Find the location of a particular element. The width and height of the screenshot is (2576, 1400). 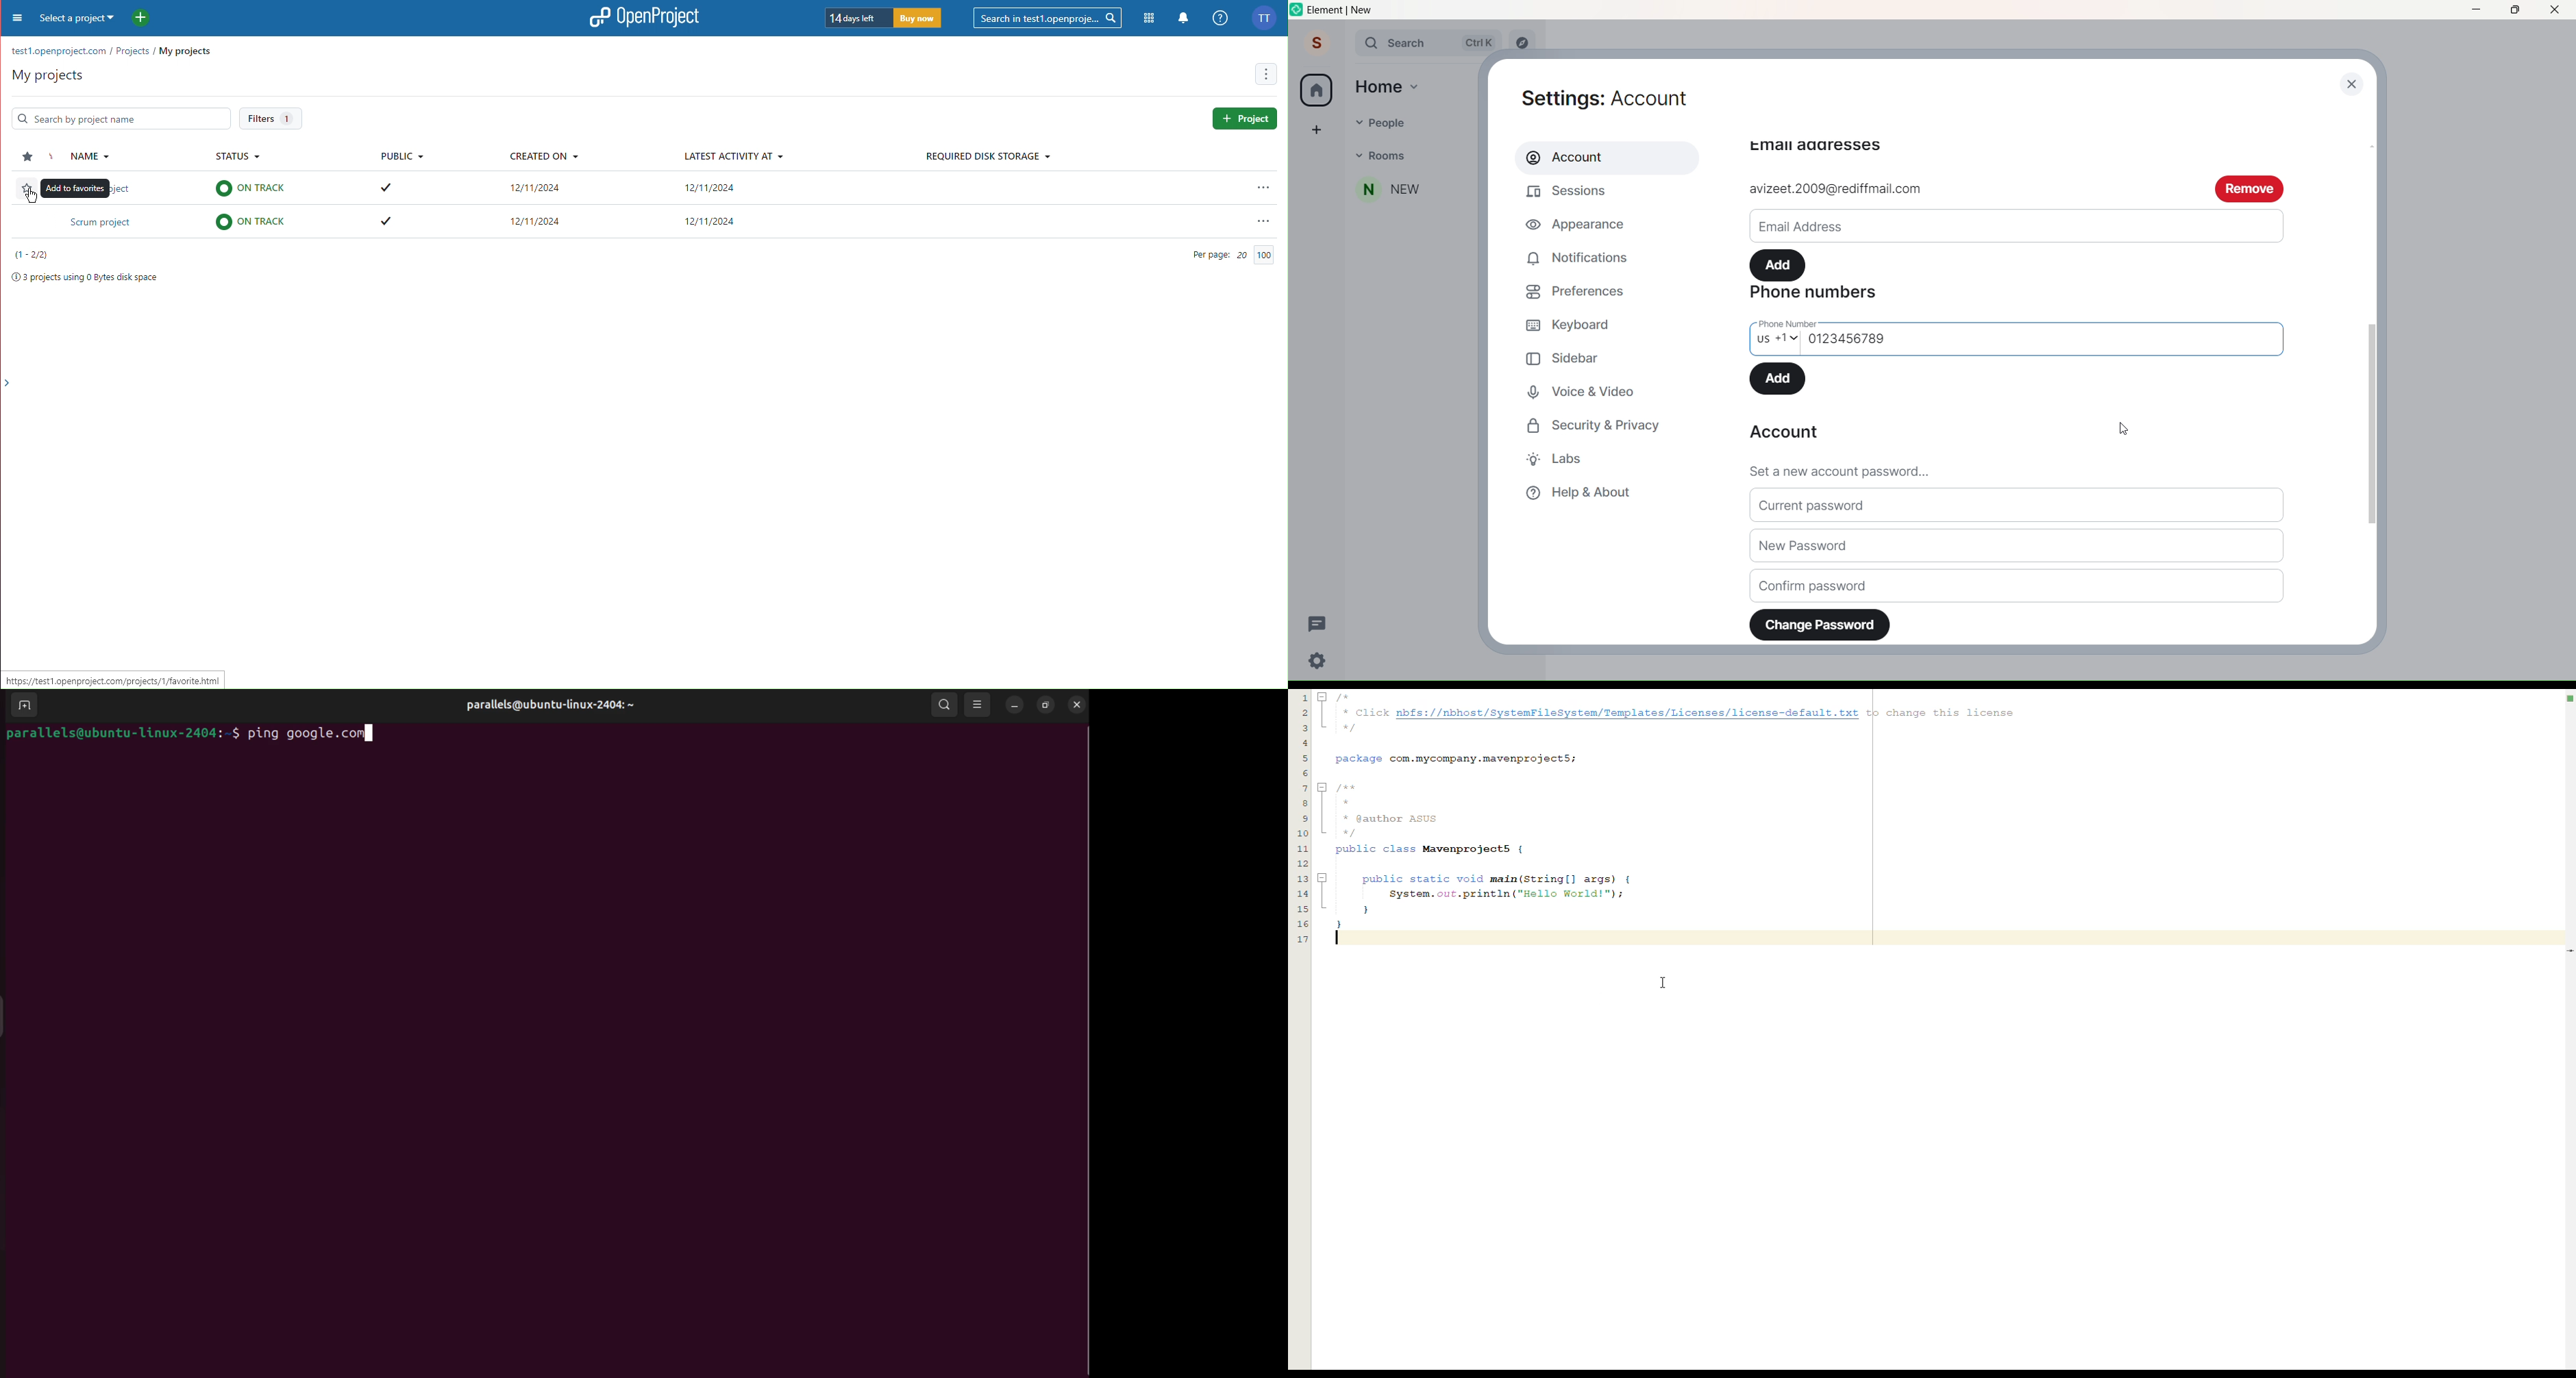

Account is located at coordinates (1601, 158).